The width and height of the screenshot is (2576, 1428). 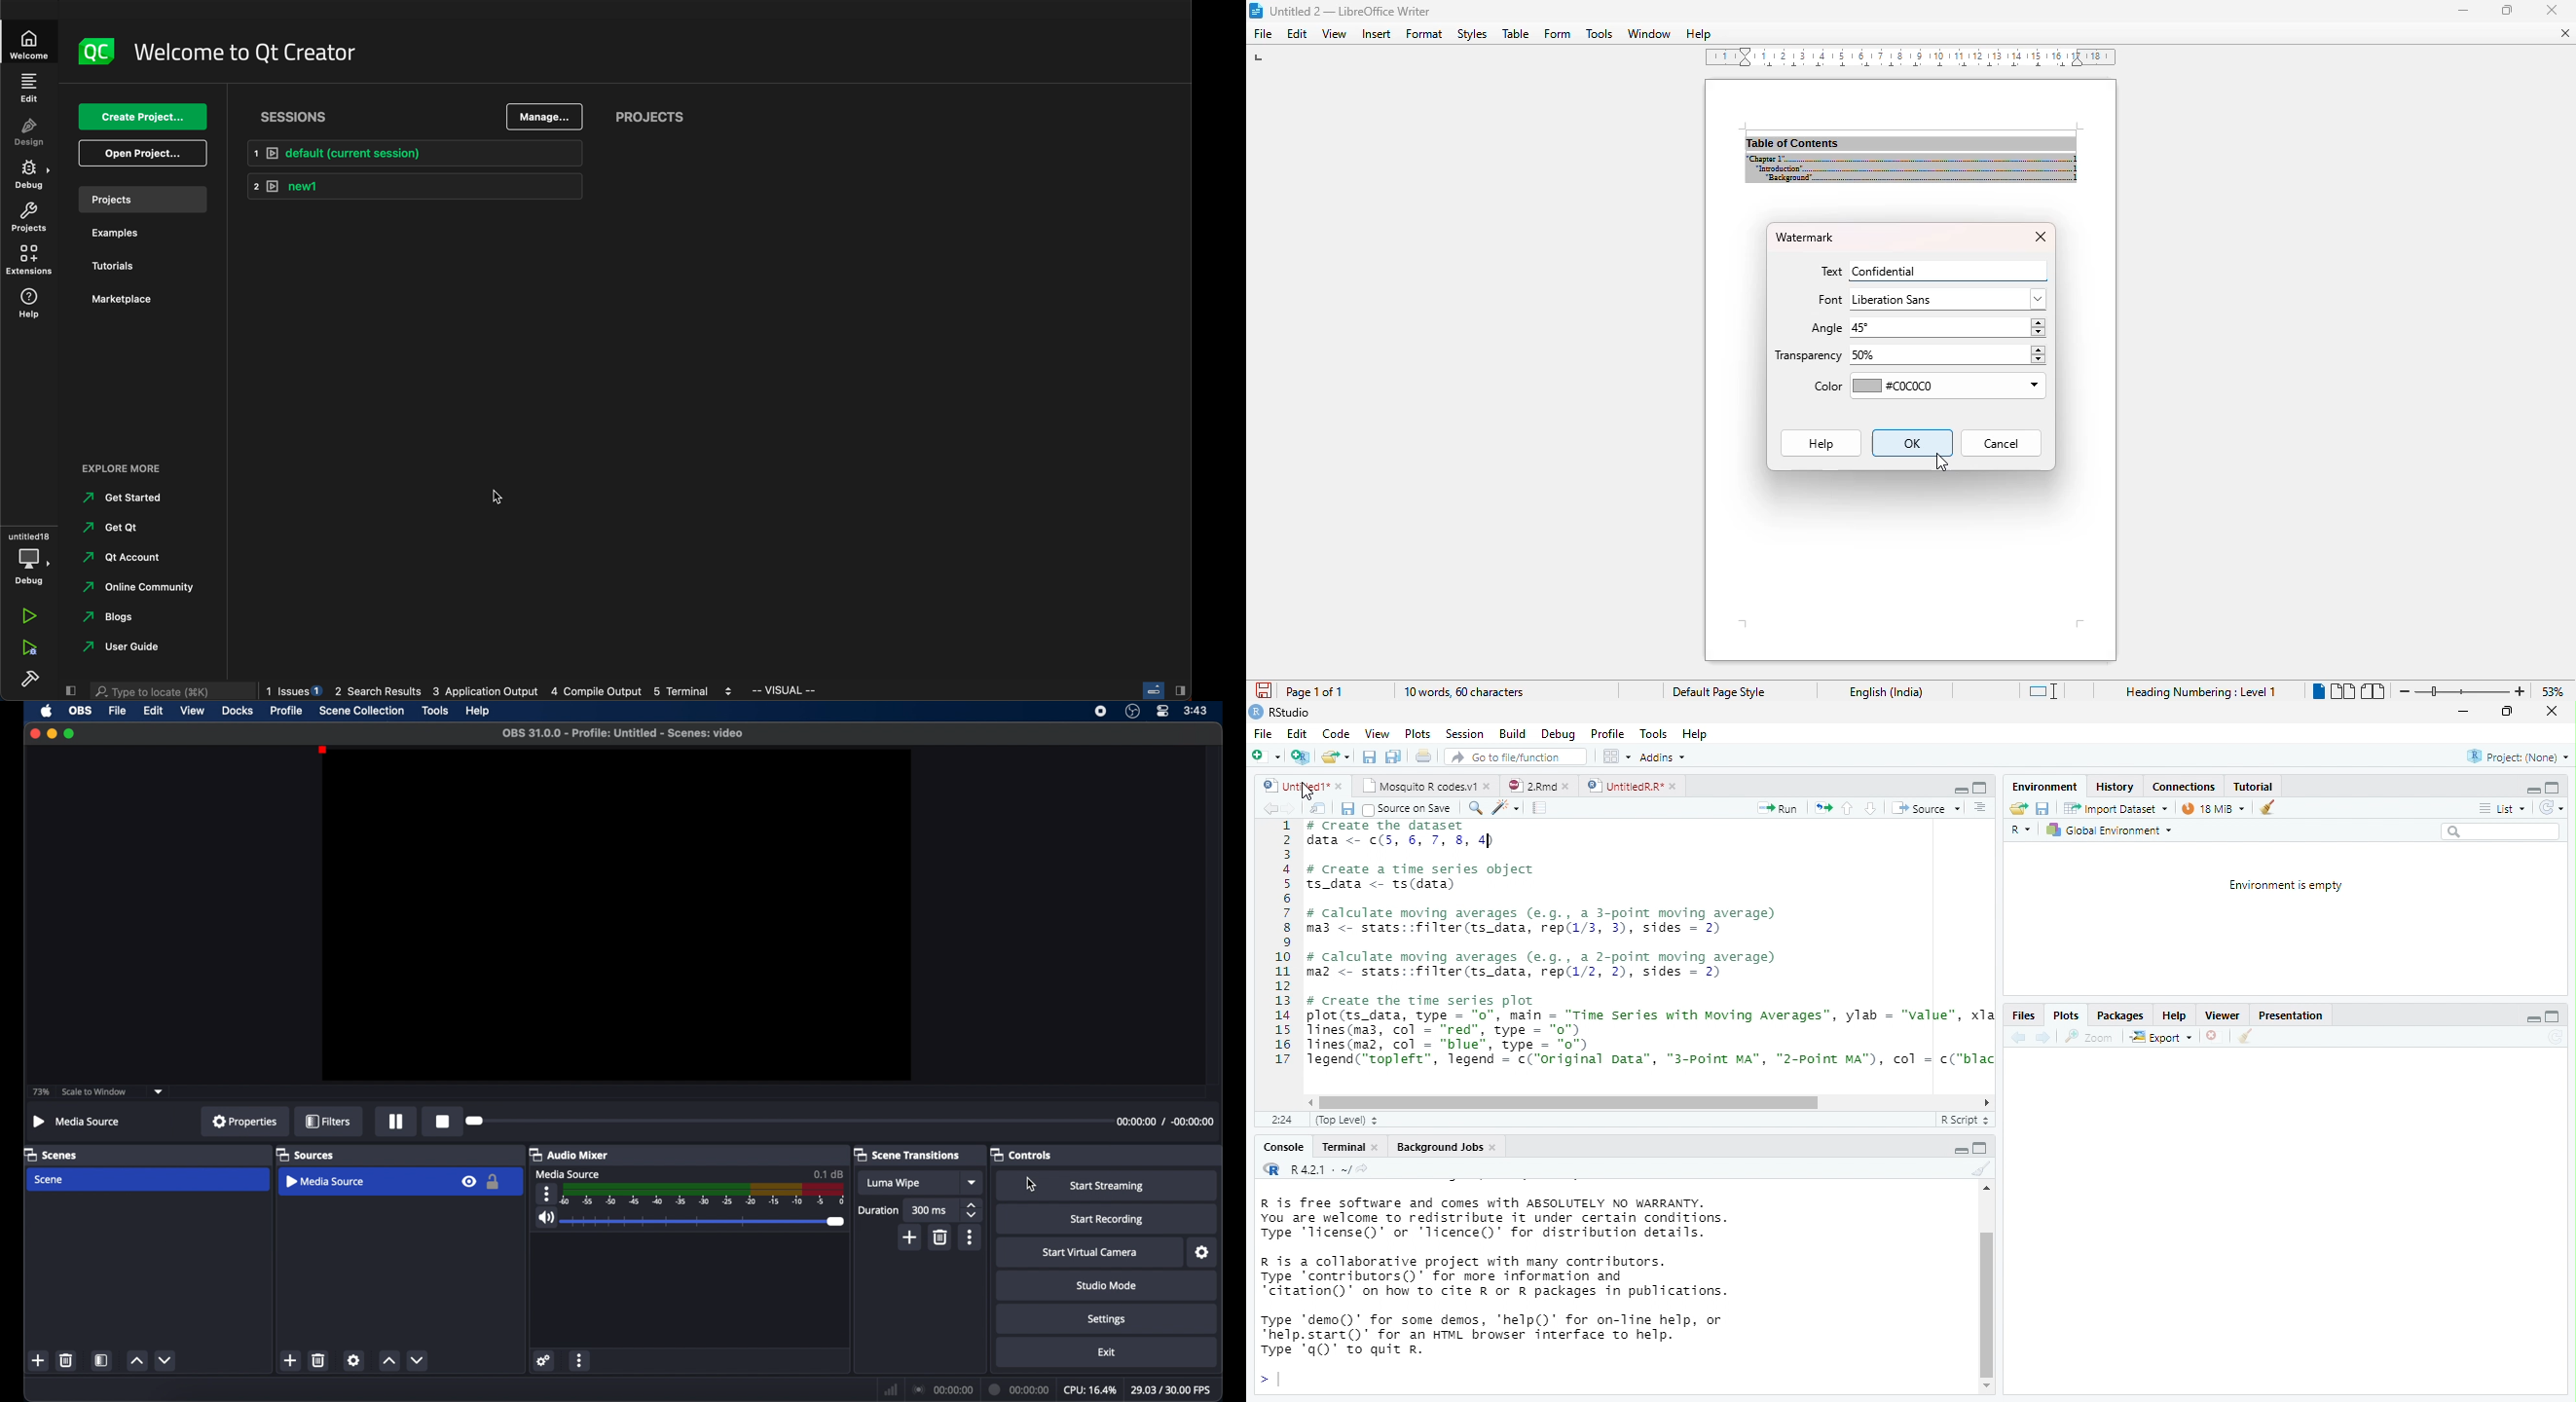 I want to click on screen recorder icon, so click(x=1099, y=711).